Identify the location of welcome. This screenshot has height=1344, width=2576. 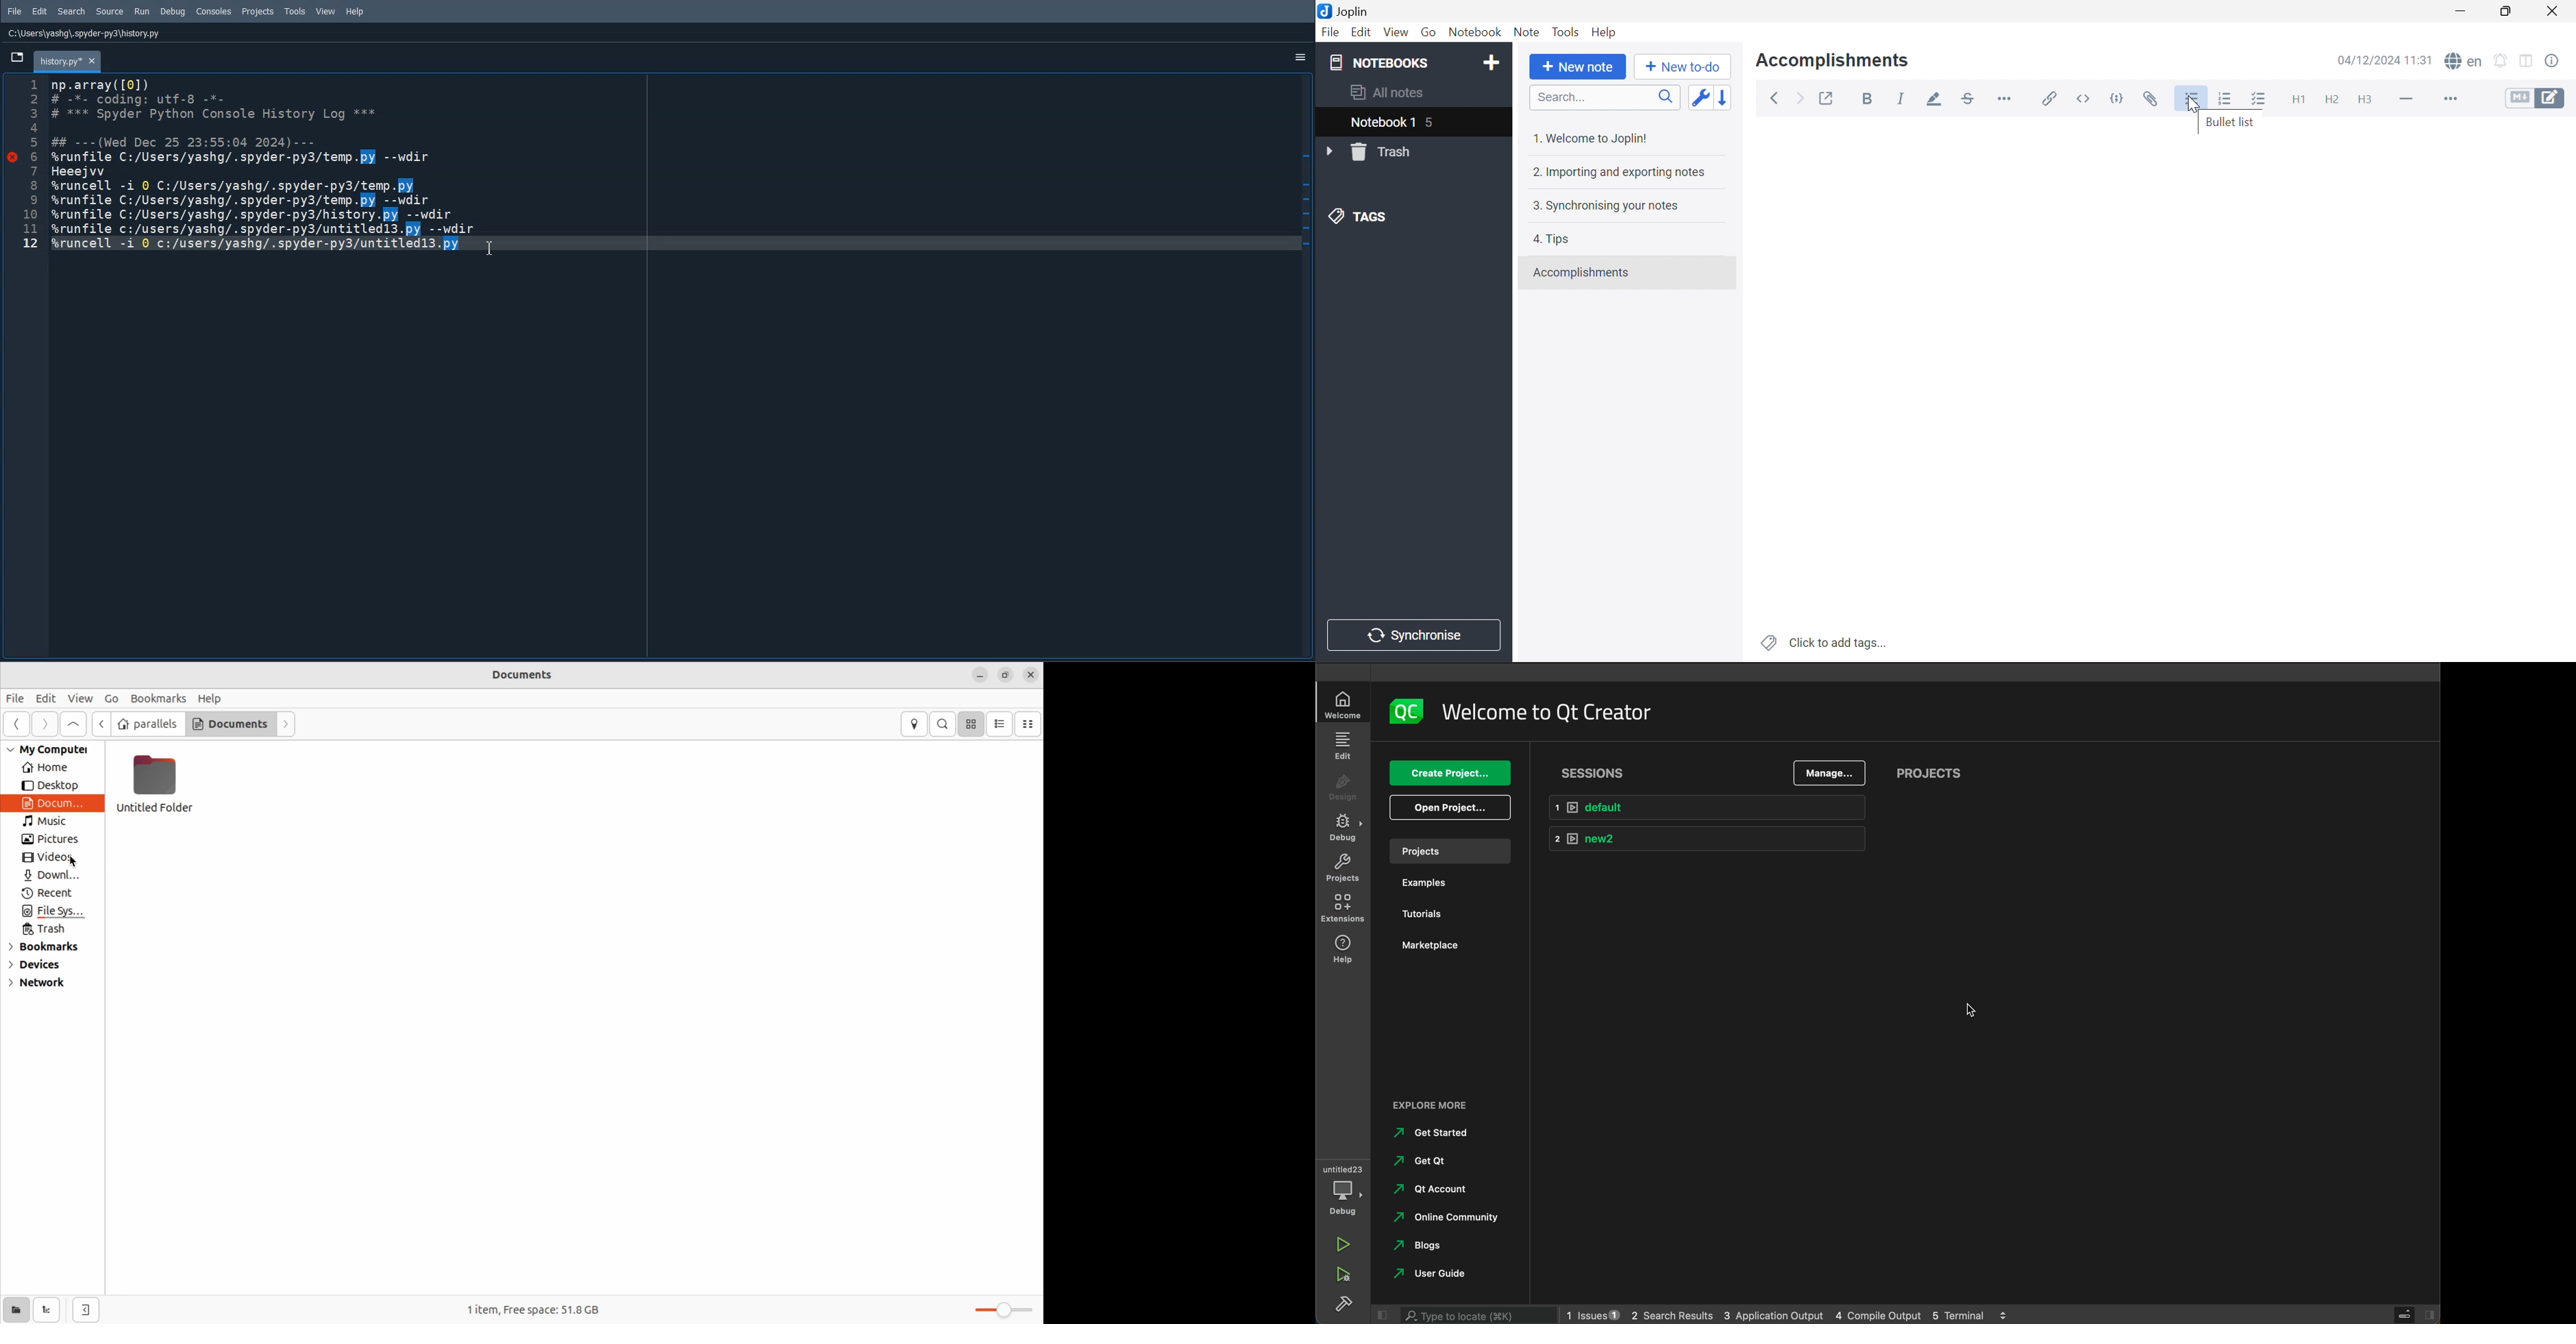
(1546, 709).